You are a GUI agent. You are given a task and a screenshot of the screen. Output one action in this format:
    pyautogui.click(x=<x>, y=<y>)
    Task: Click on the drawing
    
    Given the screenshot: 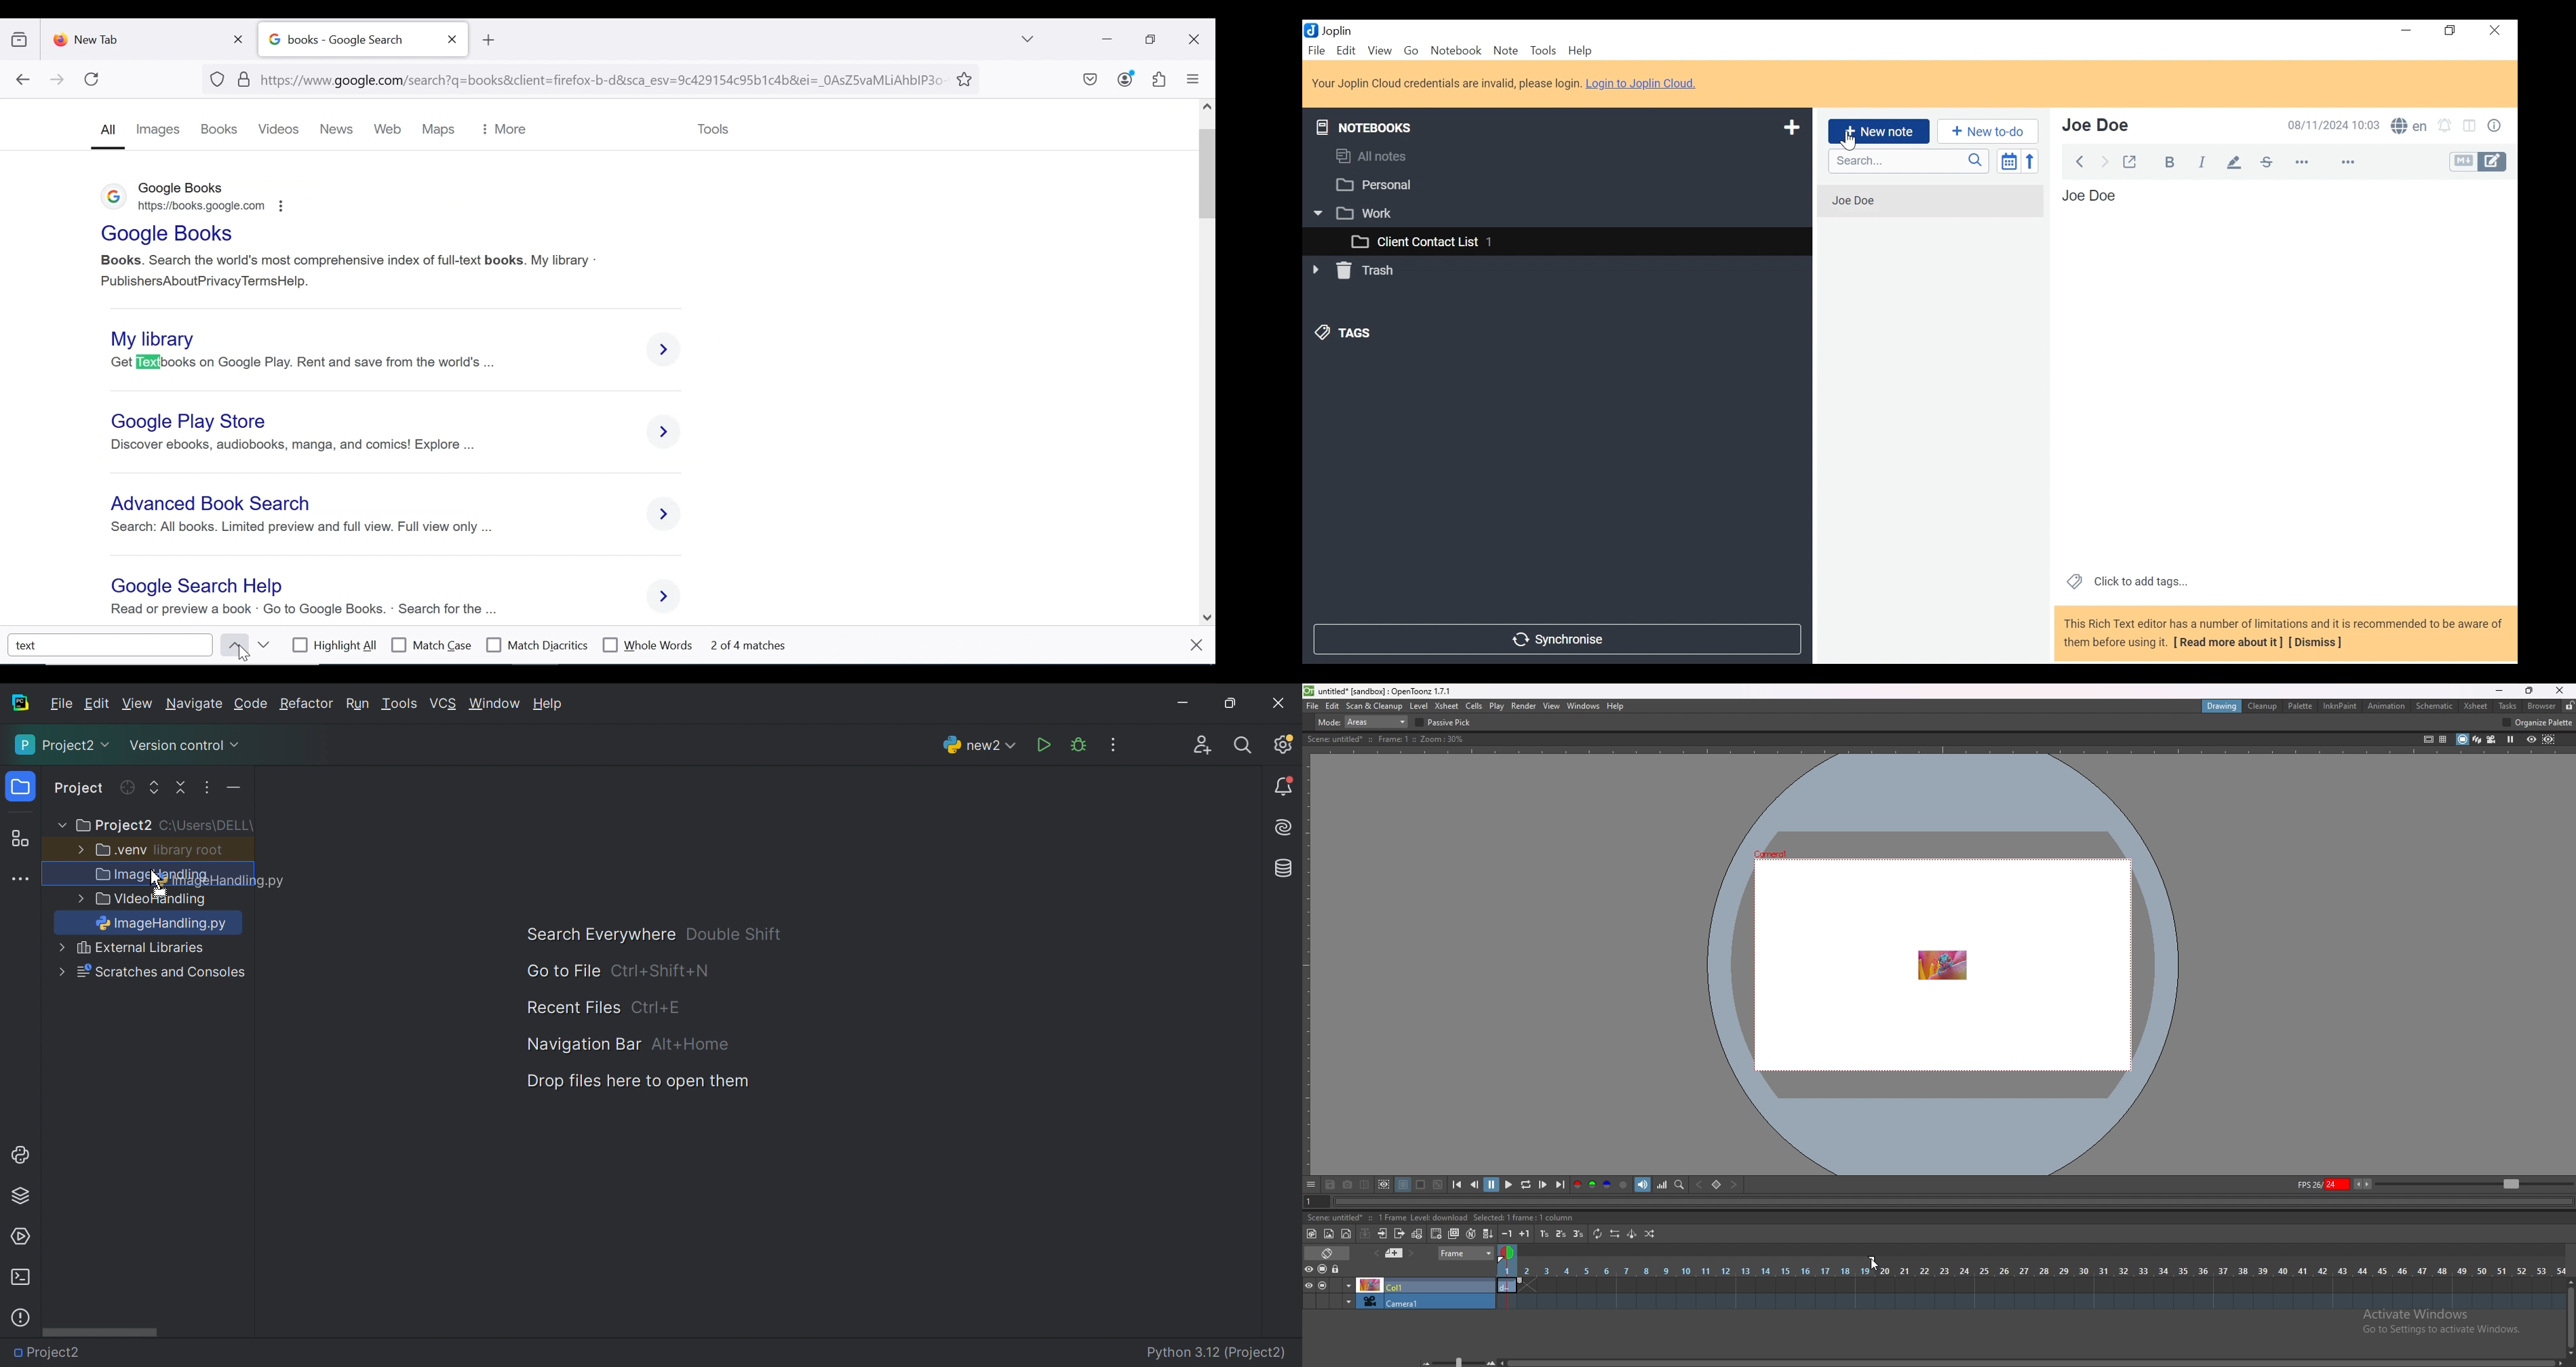 What is the action you would take?
    pyautogui.click(x=2224, y=706)
    